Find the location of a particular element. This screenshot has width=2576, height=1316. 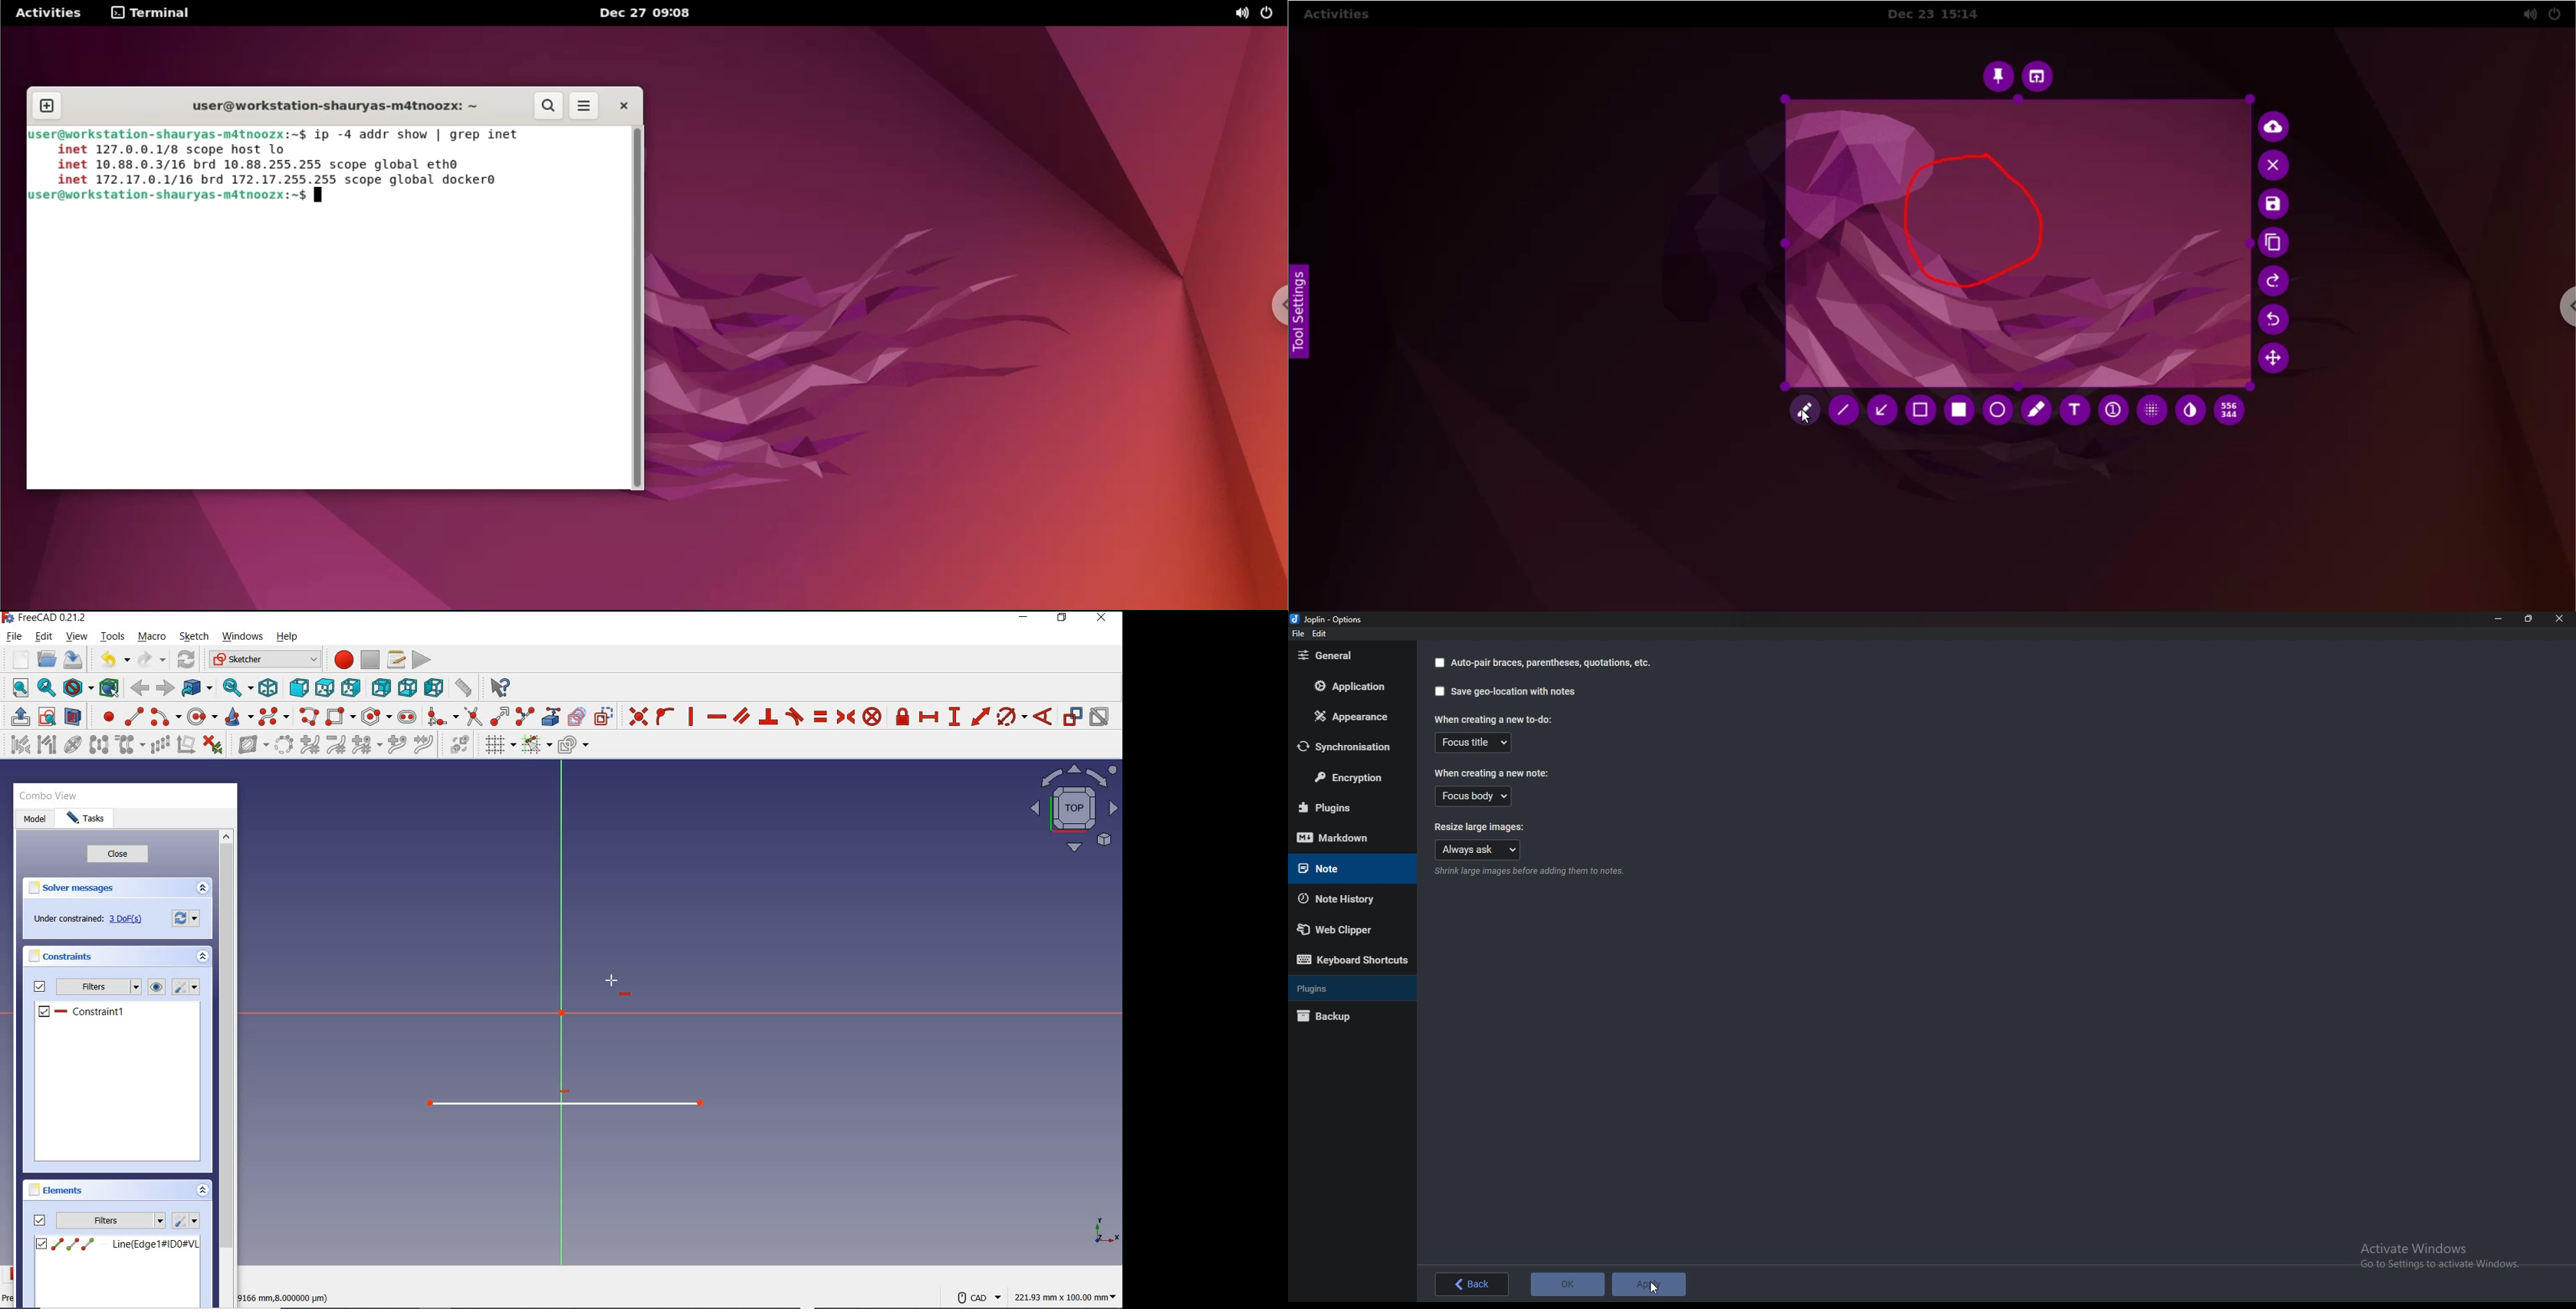

CREATE POLYLINE is located at coordinates (308, 716).